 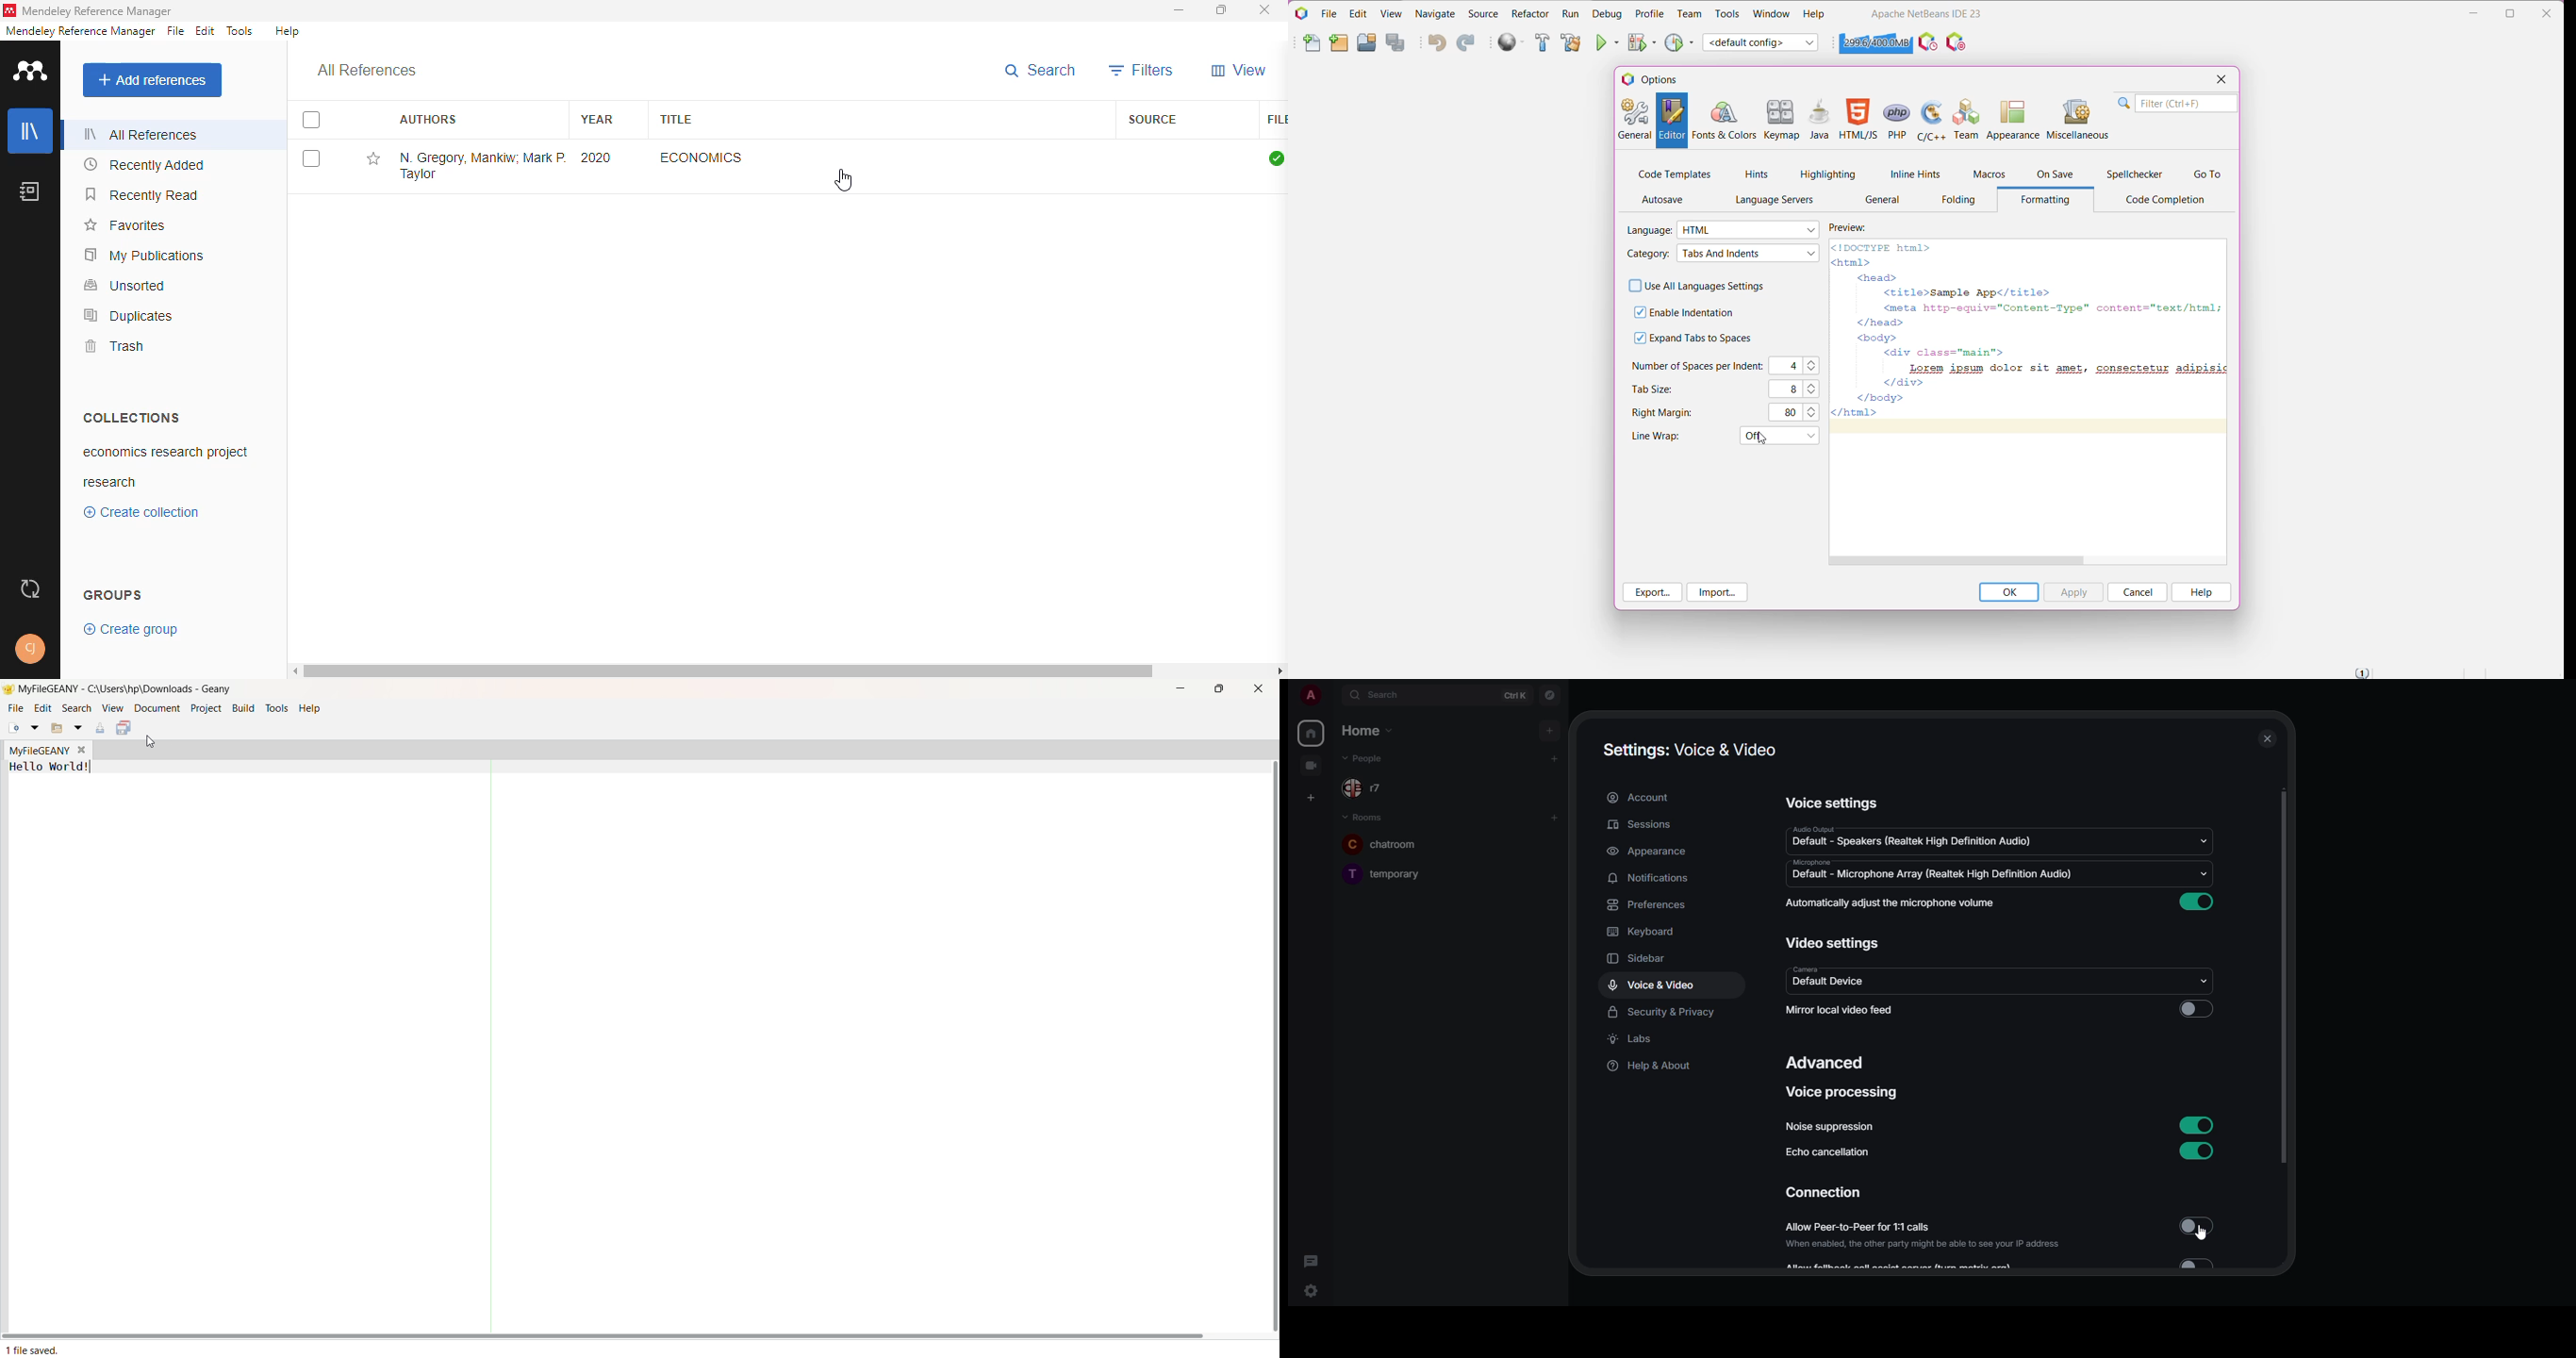 I want to click on account, so click(x=1639, y=798).